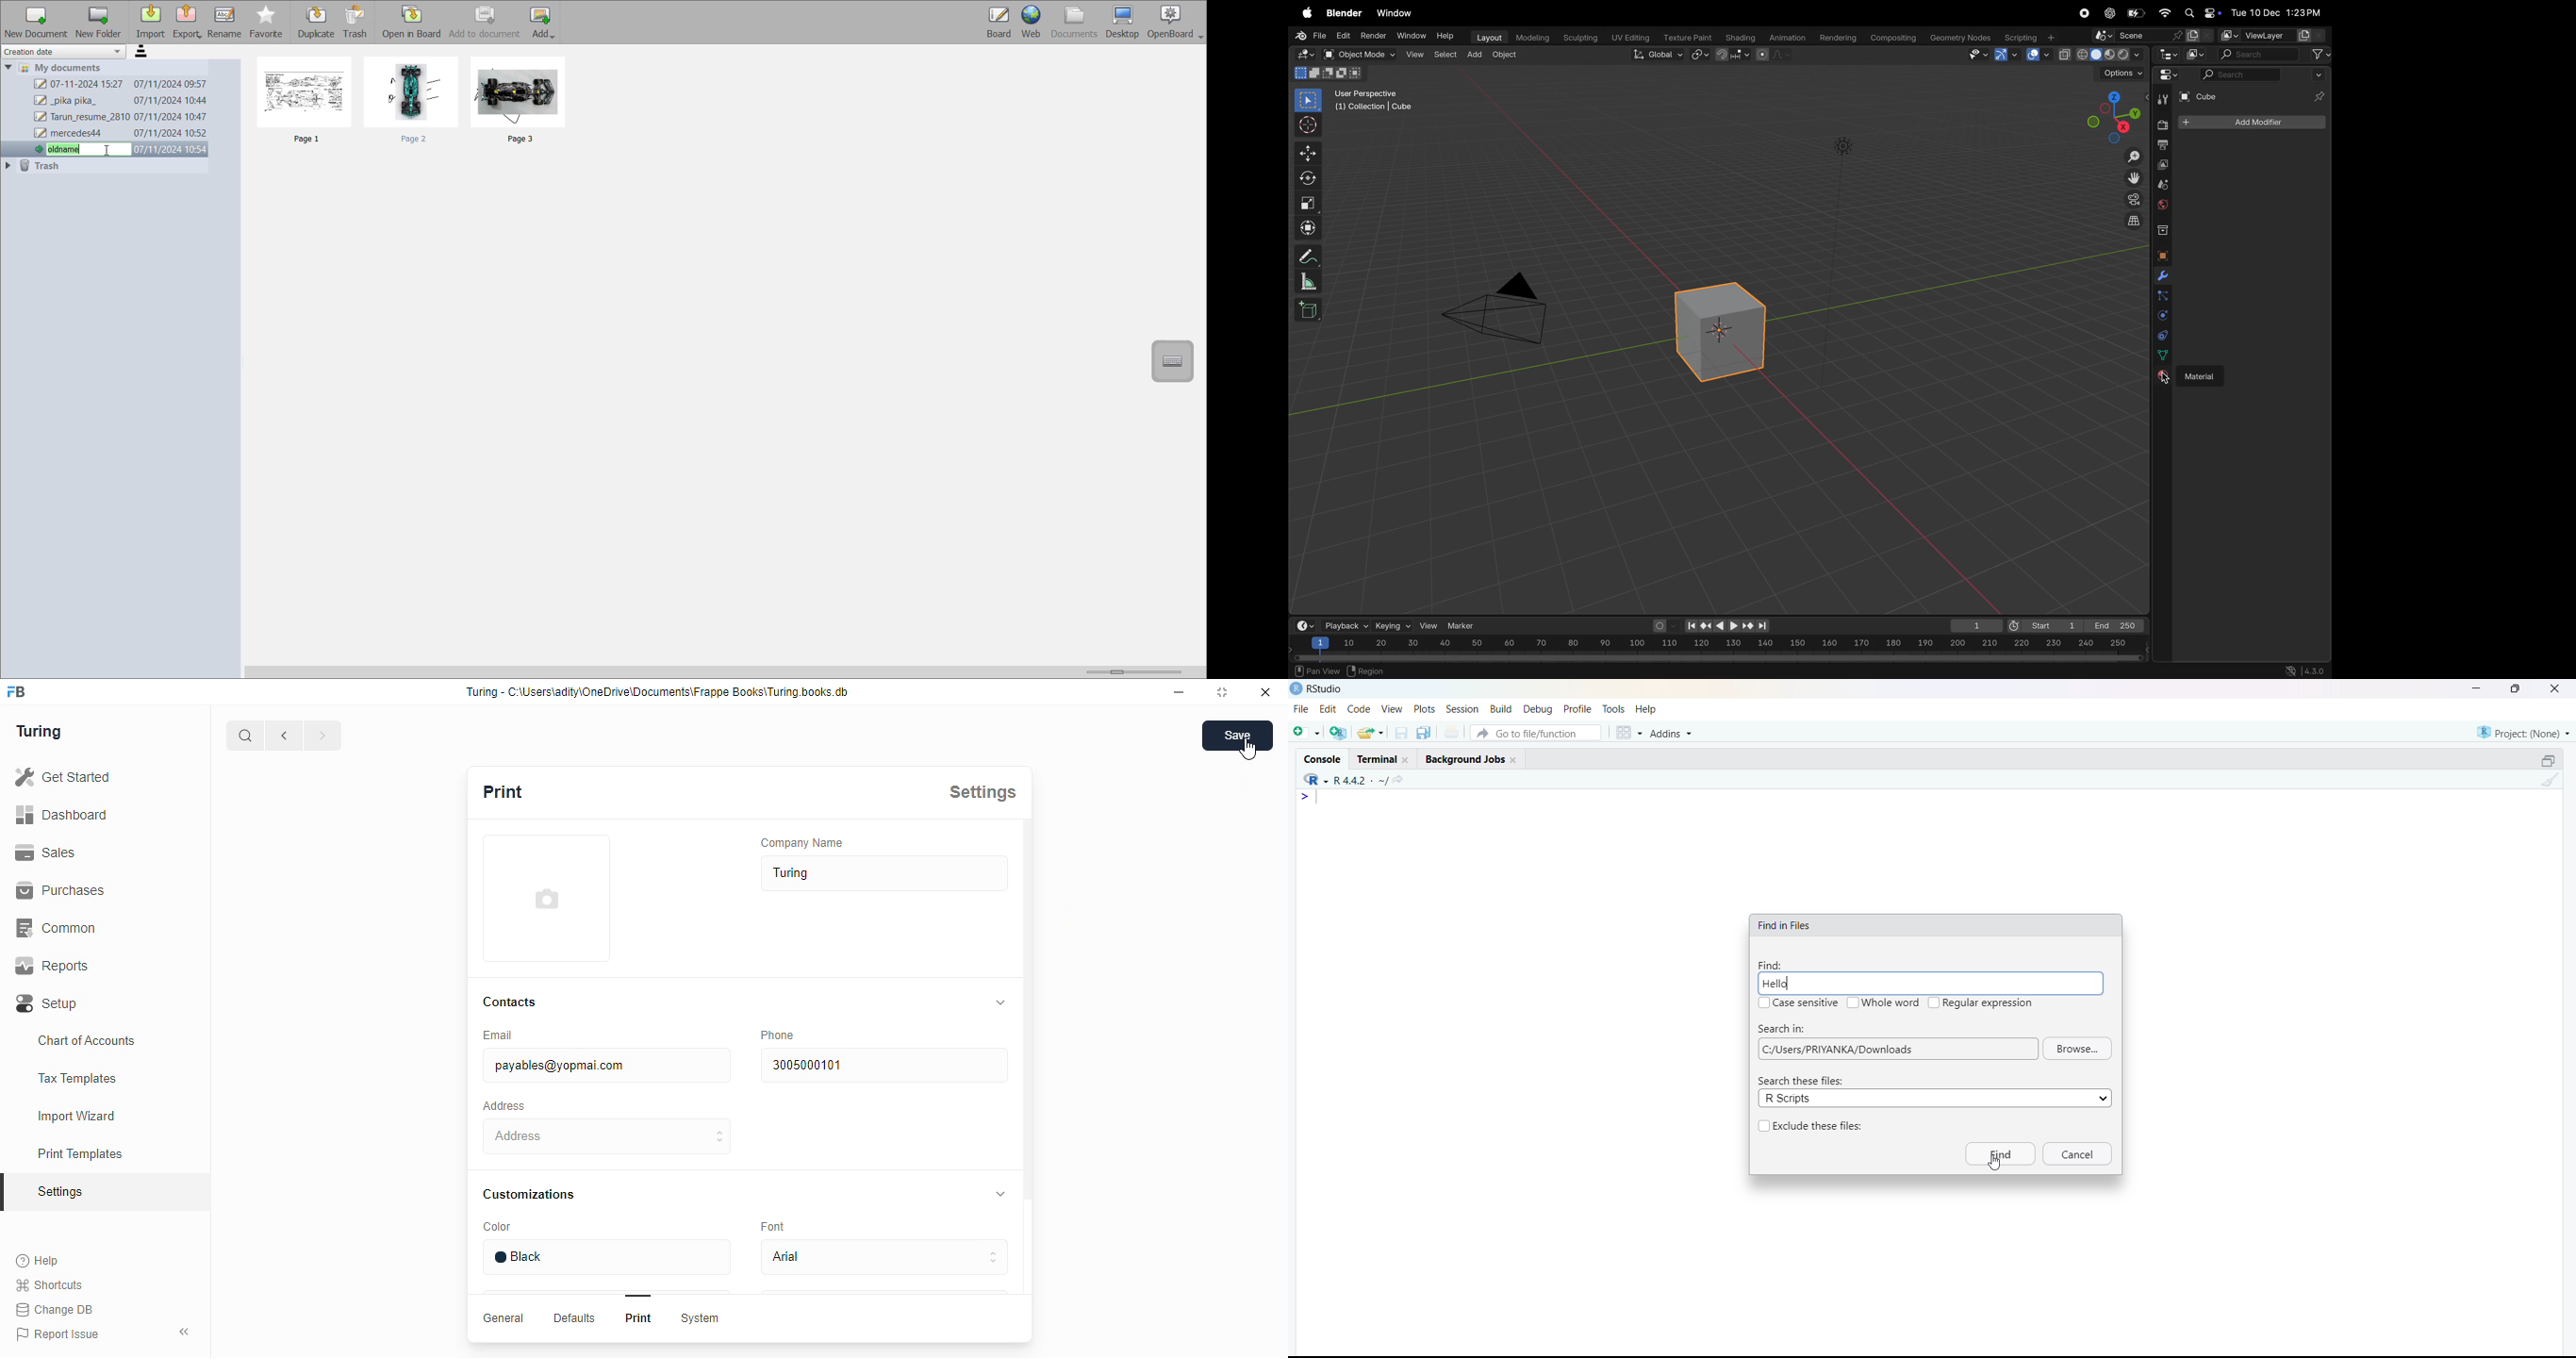 This screenshot has width=2576, height=1372. I want to click on ‘Company Name, so click(804, 844).